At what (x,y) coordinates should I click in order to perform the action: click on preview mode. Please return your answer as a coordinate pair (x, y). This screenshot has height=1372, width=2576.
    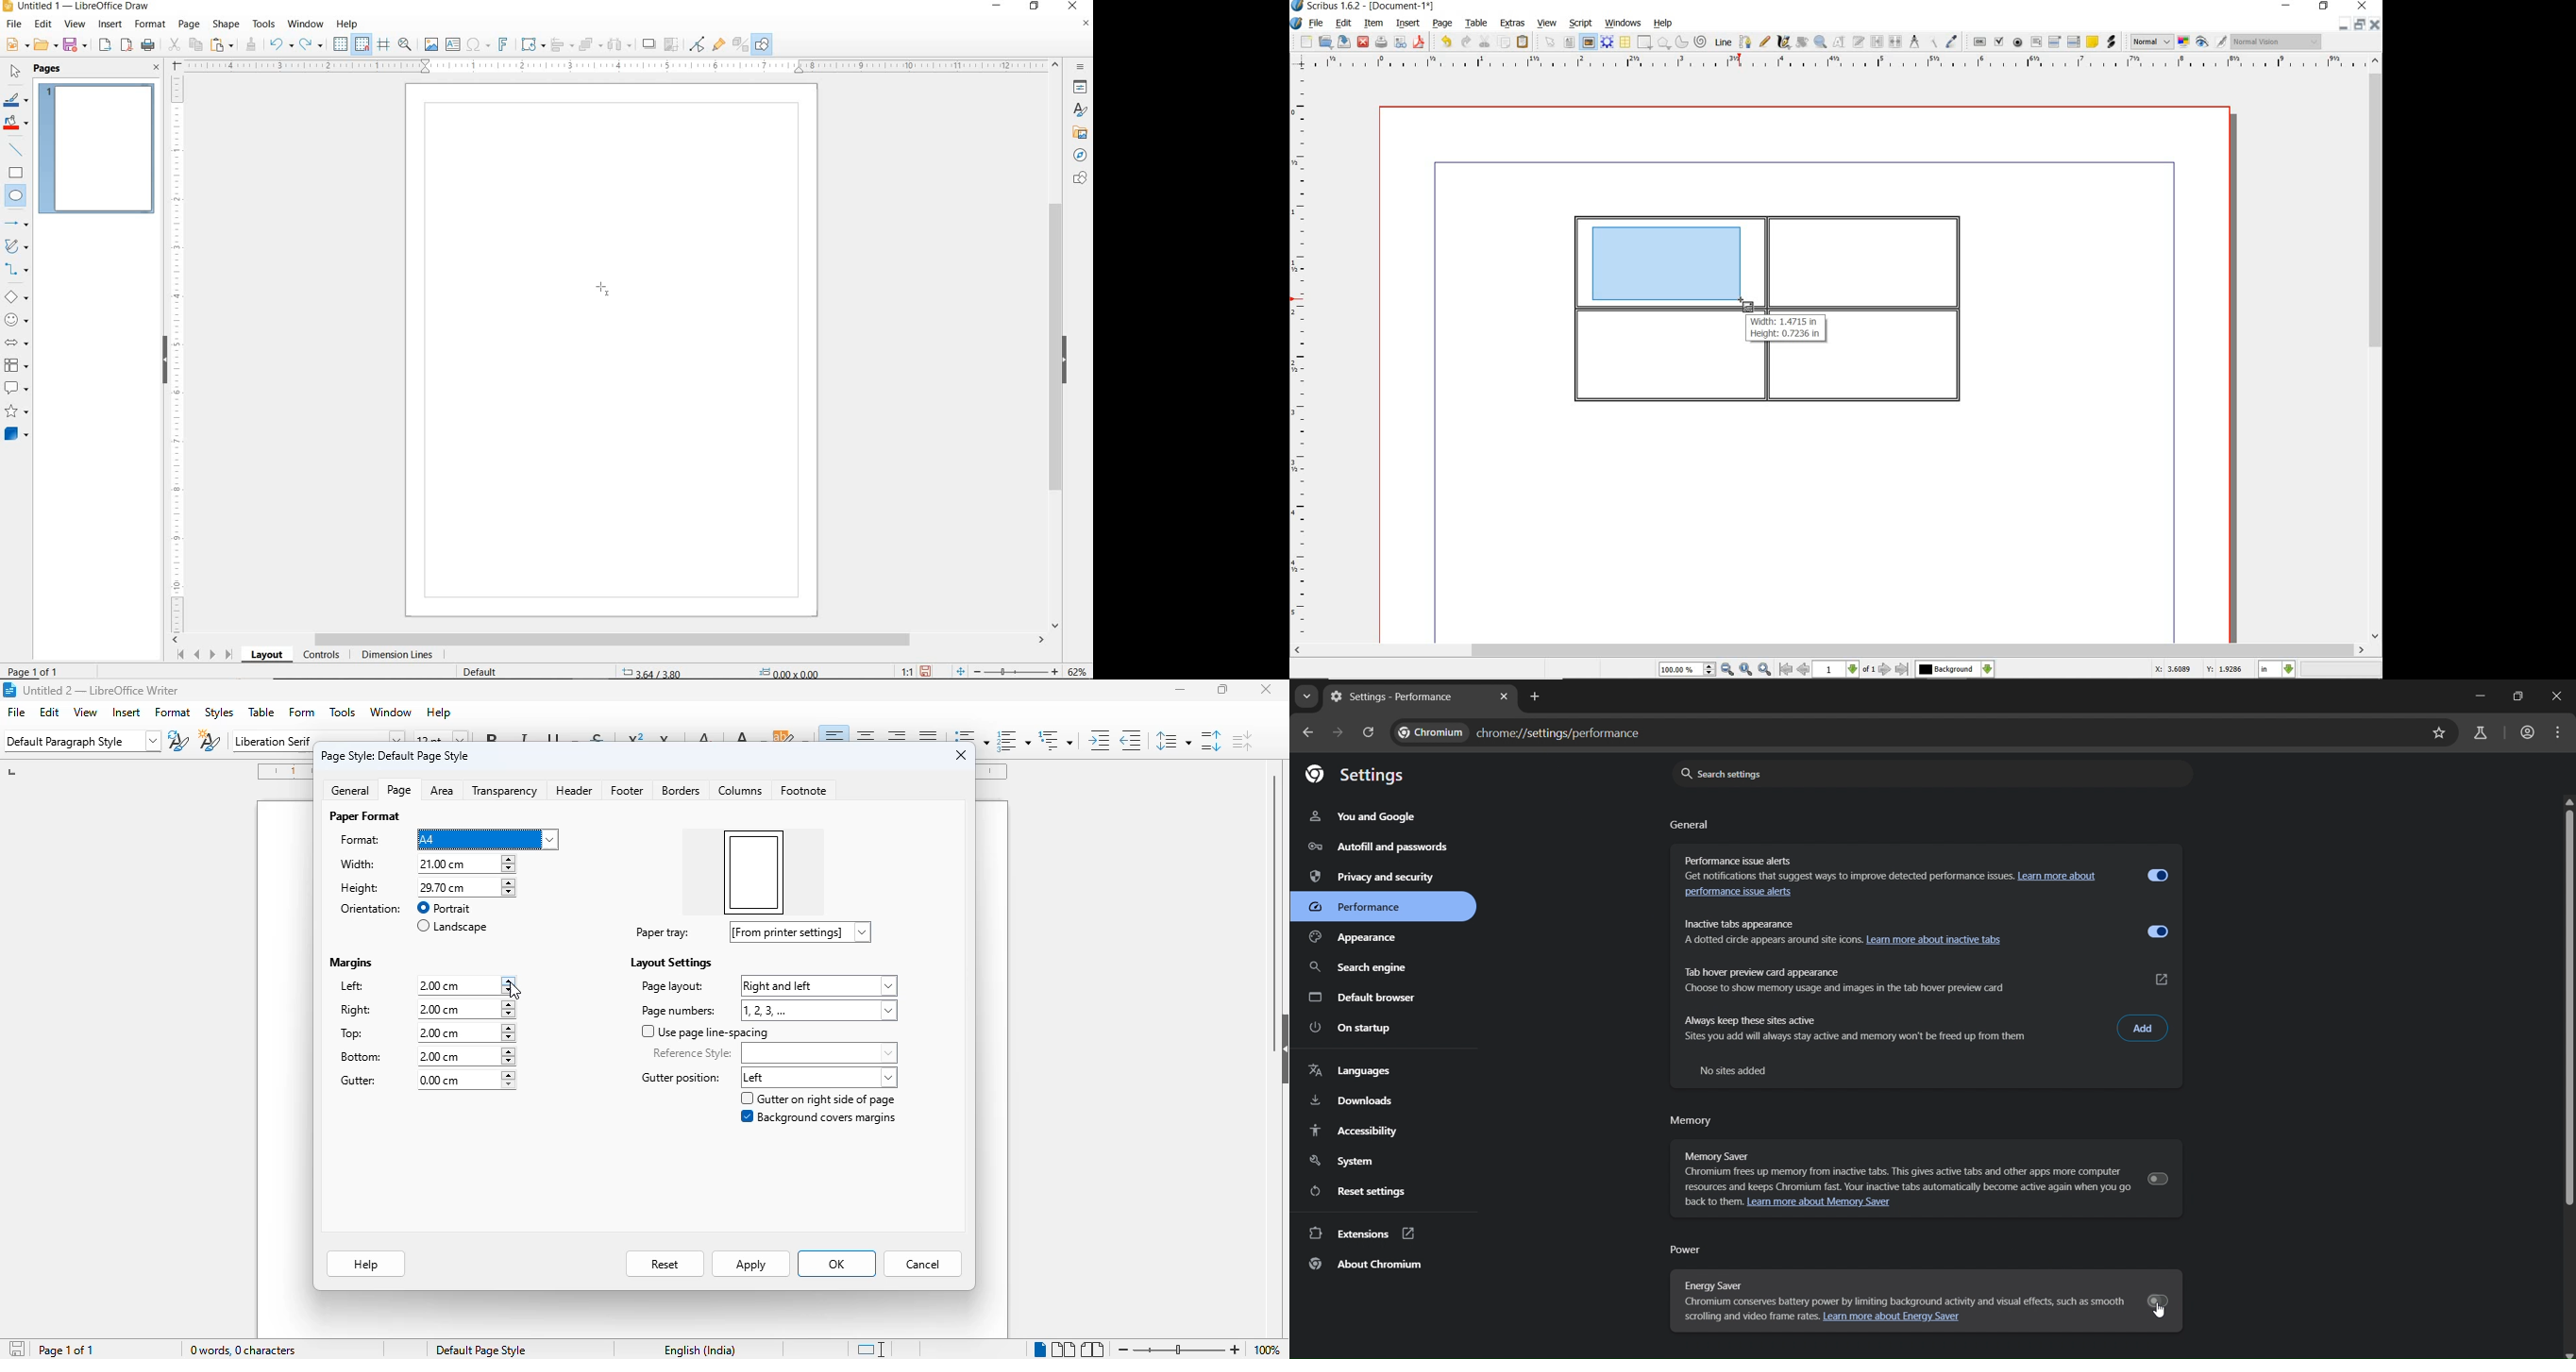
    Looking at the image, I should click on (2203, 43).